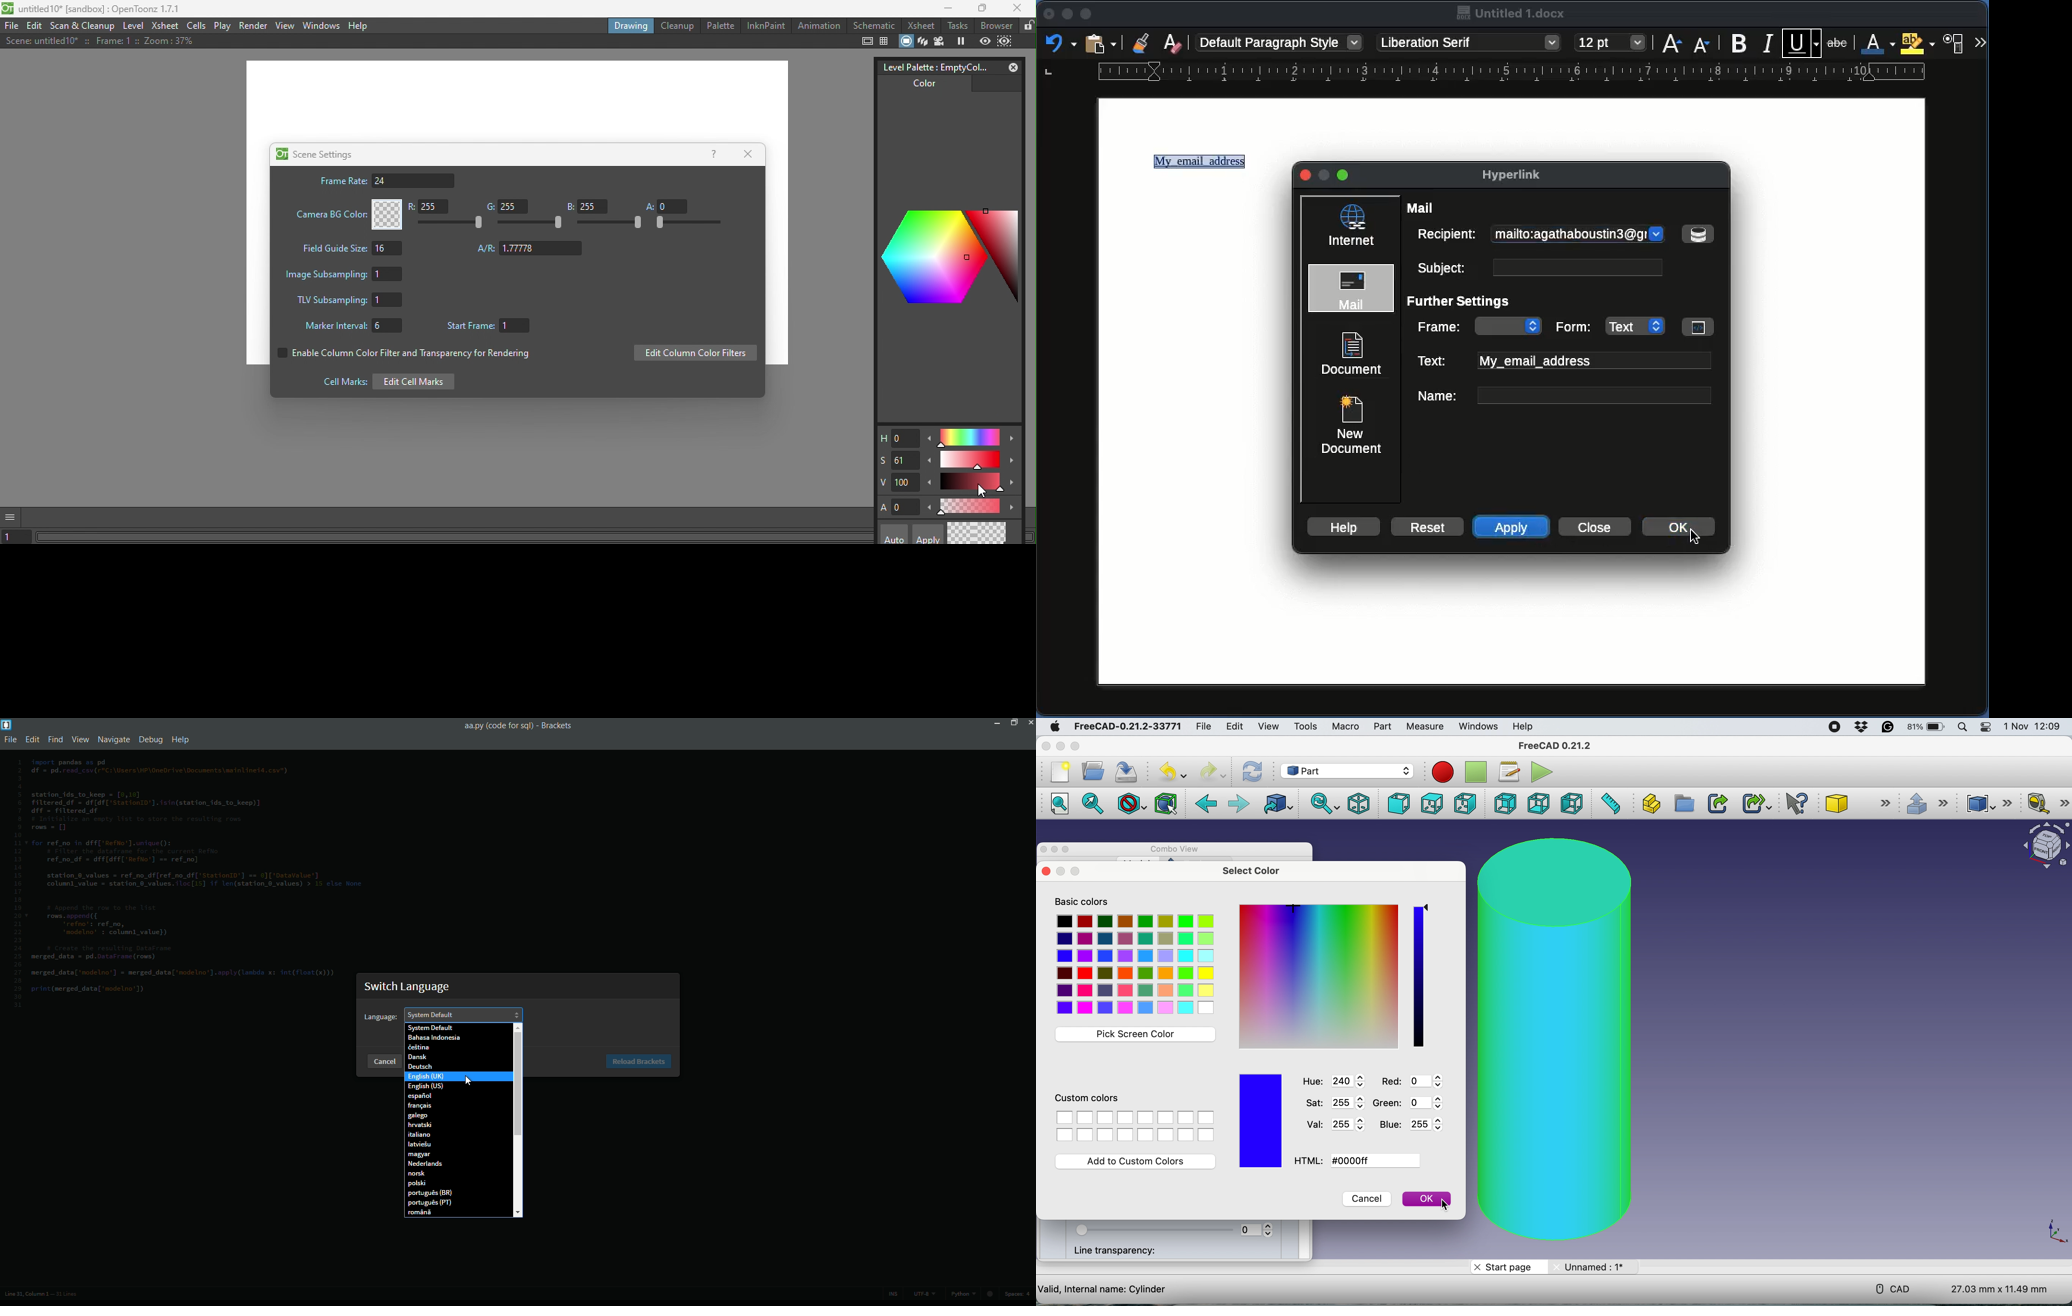 Image resolution: width=2072 pixels, height=1316 pixels. What do you see at coordinates (1359, 1161) in the screenshot?
I see `html` at bounding box center [1359, 1161].